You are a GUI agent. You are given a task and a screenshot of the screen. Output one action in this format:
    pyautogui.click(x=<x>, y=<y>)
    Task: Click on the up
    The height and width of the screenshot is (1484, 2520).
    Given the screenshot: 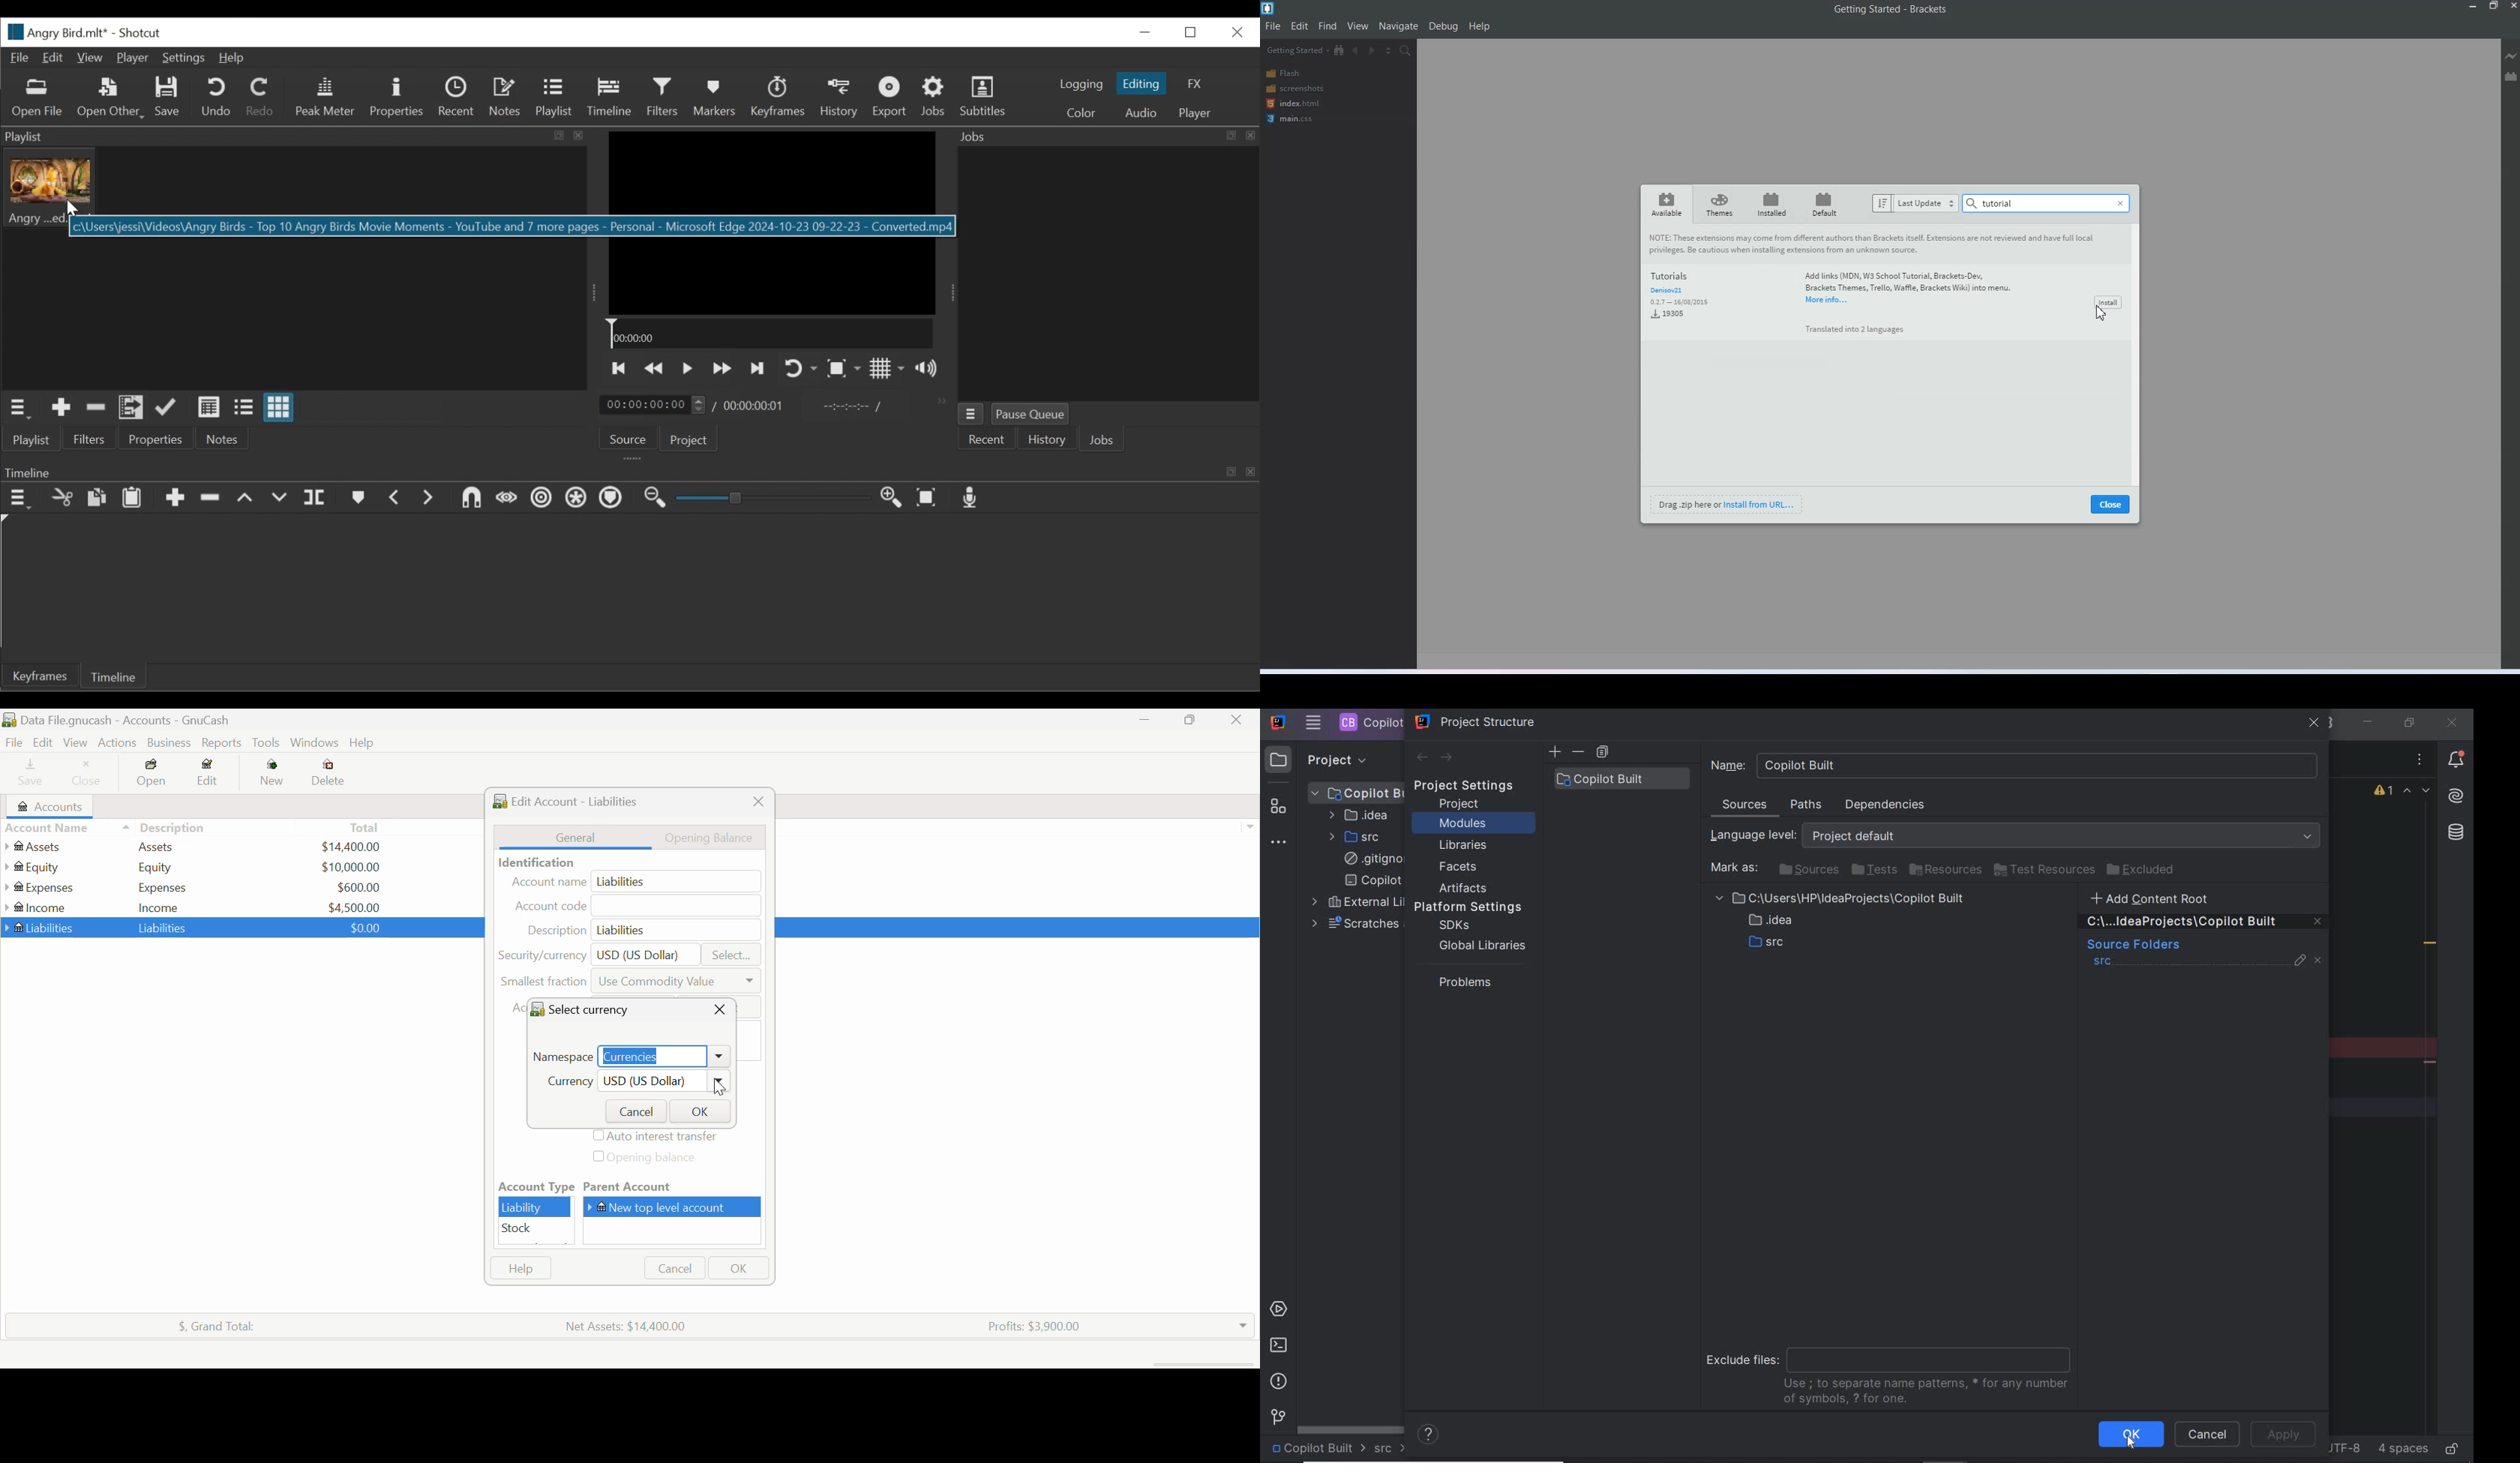 What is the action you would take?
    pyautogui.click(x=250, y=499)
    